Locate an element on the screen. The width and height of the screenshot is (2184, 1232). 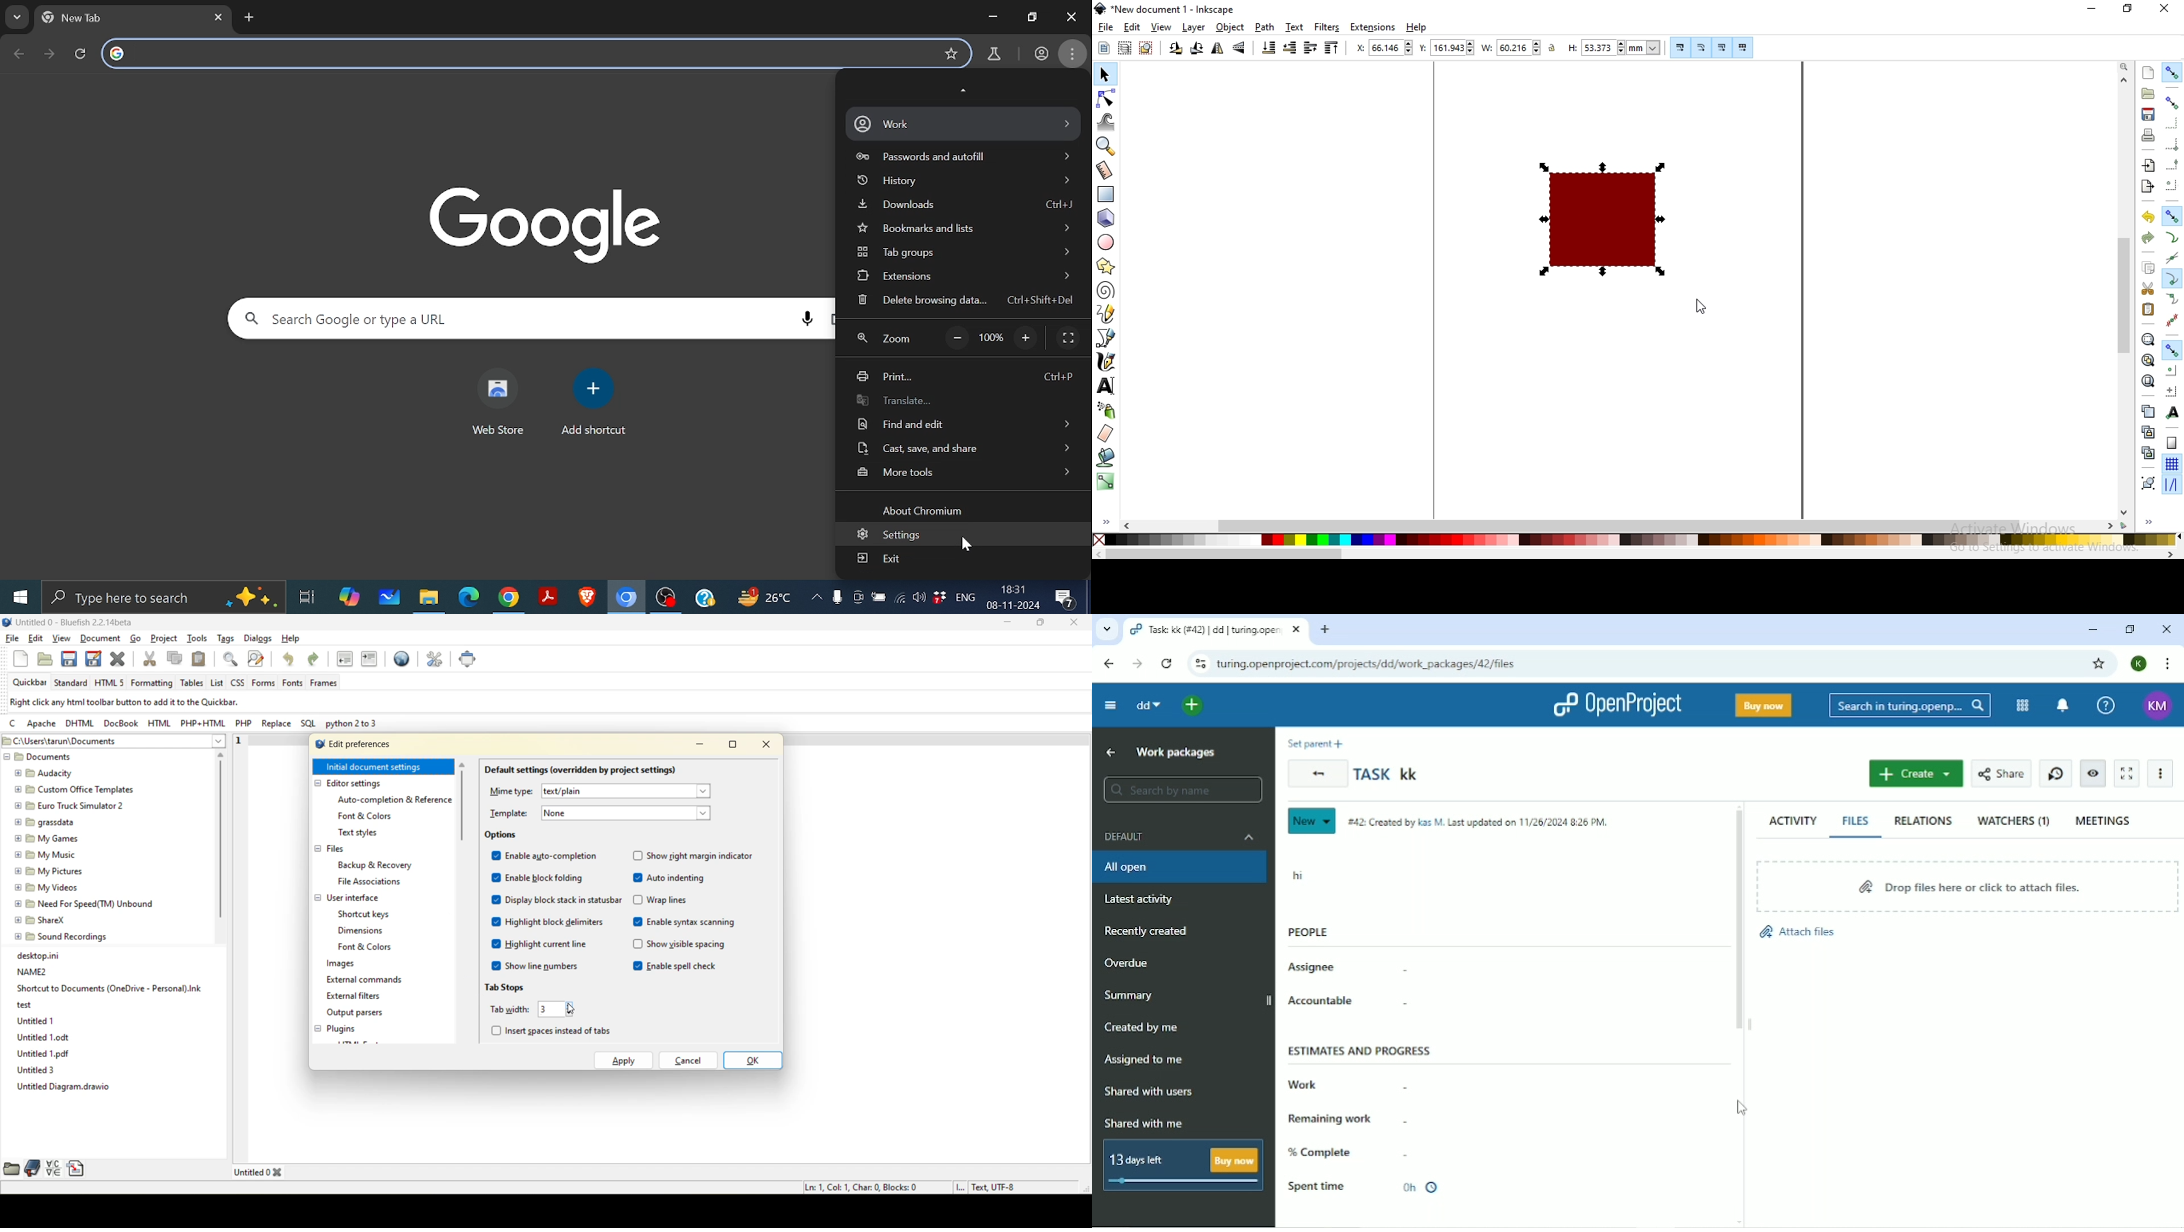
161.943 is located at coordinates (1453, 48).